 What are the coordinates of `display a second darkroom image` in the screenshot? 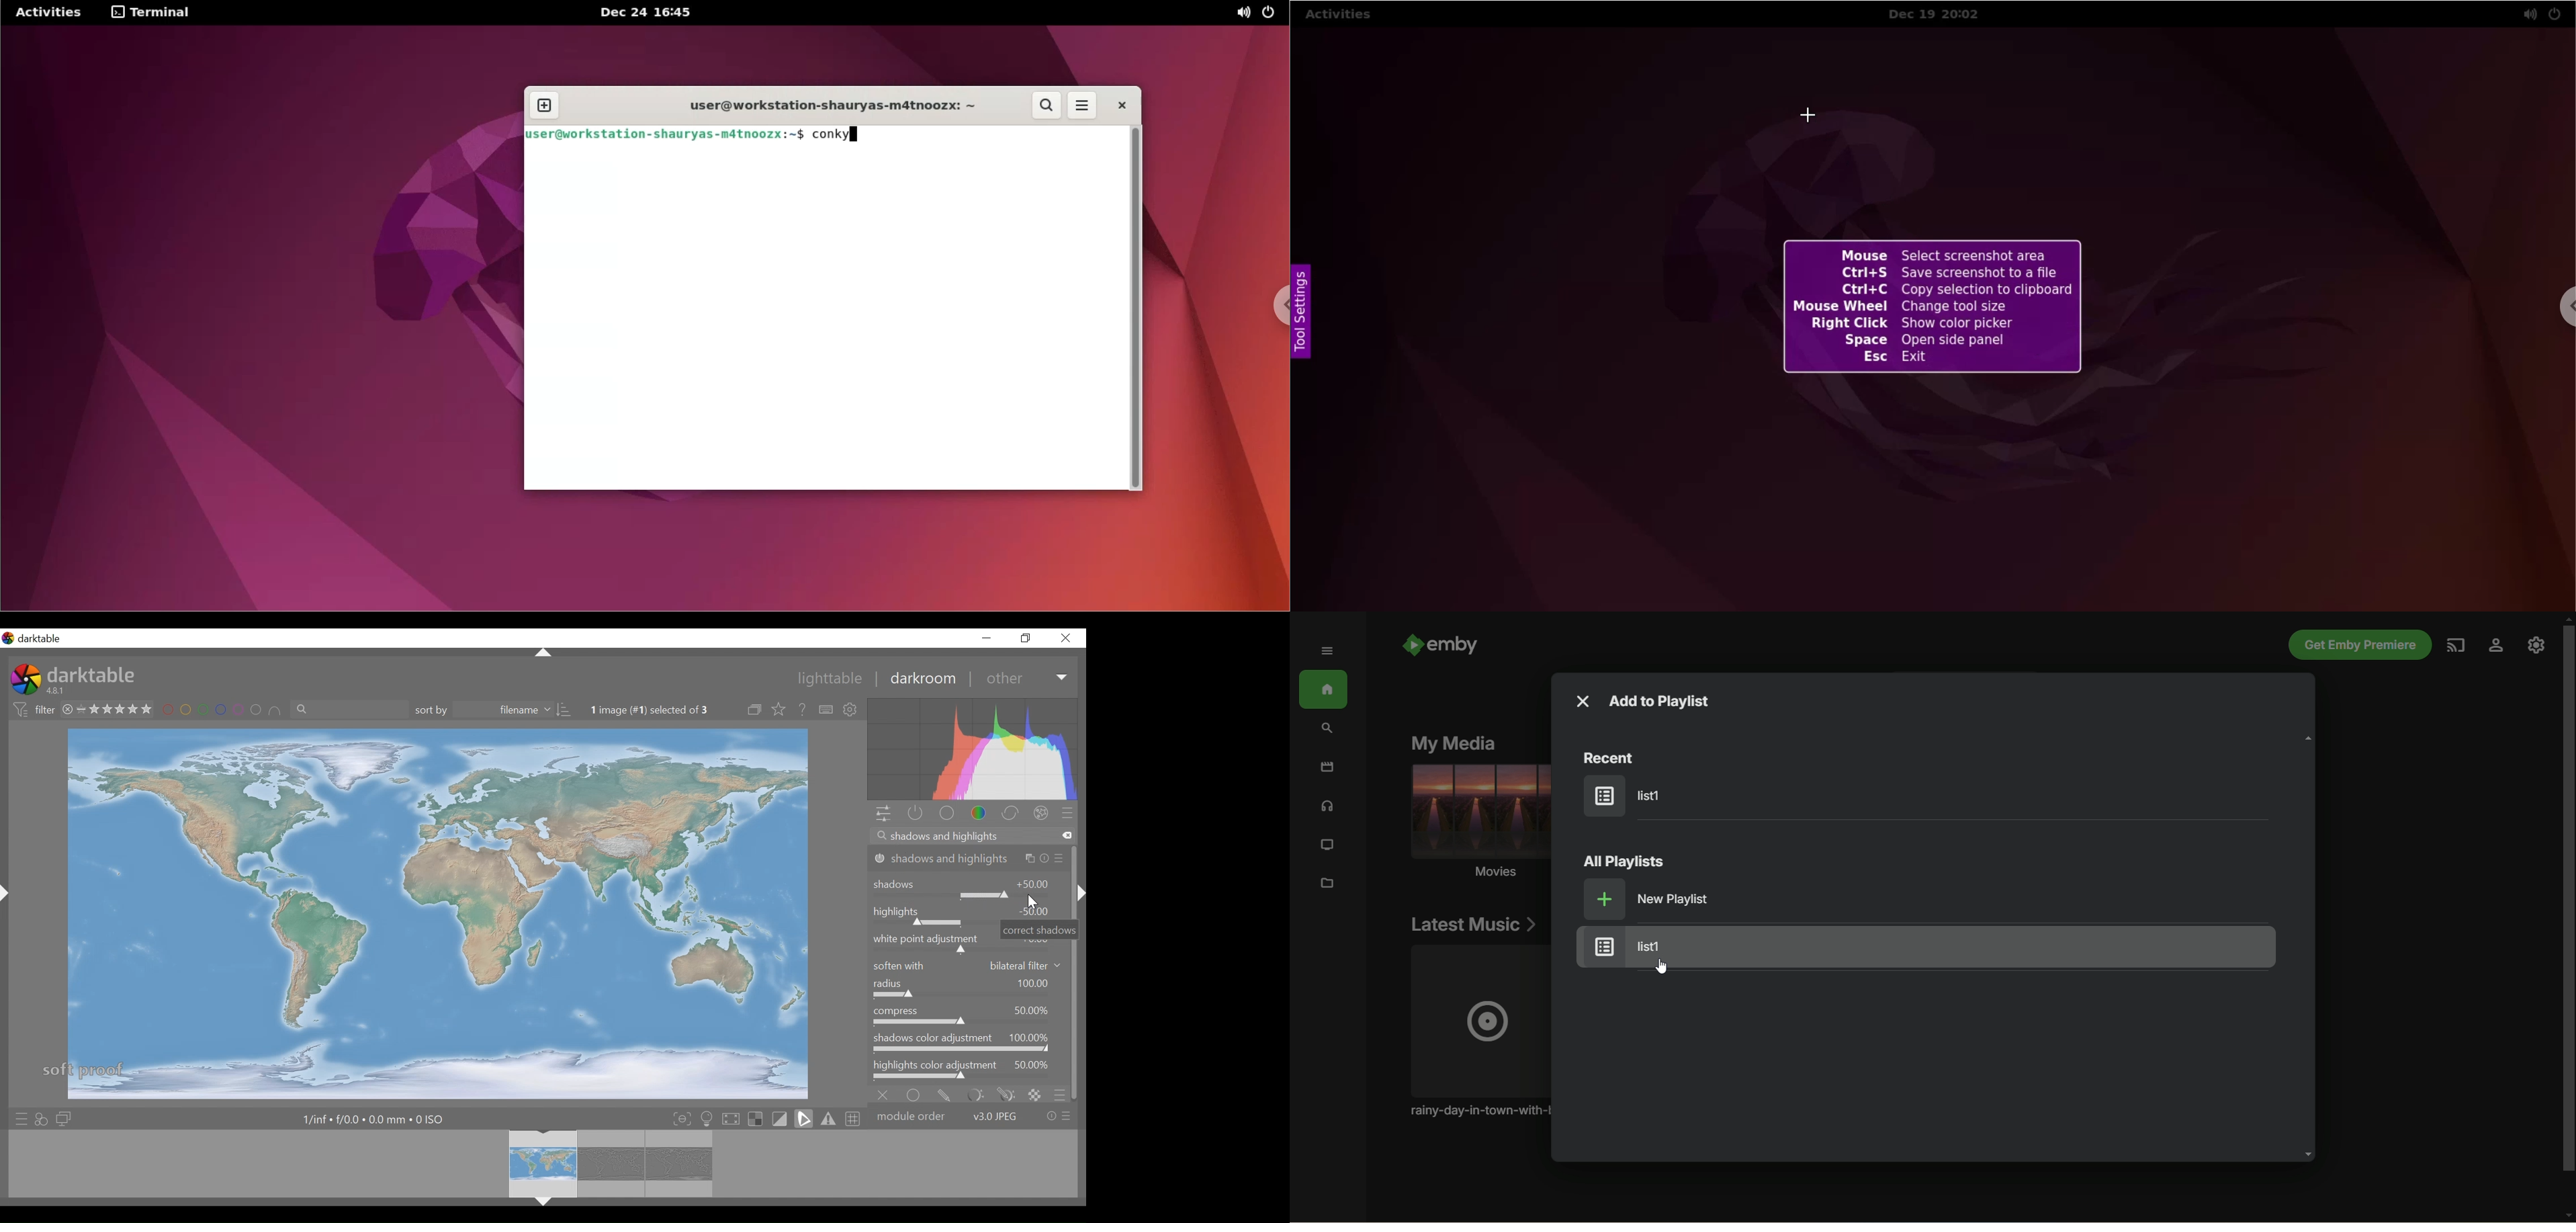 It's located at (63, 1118).